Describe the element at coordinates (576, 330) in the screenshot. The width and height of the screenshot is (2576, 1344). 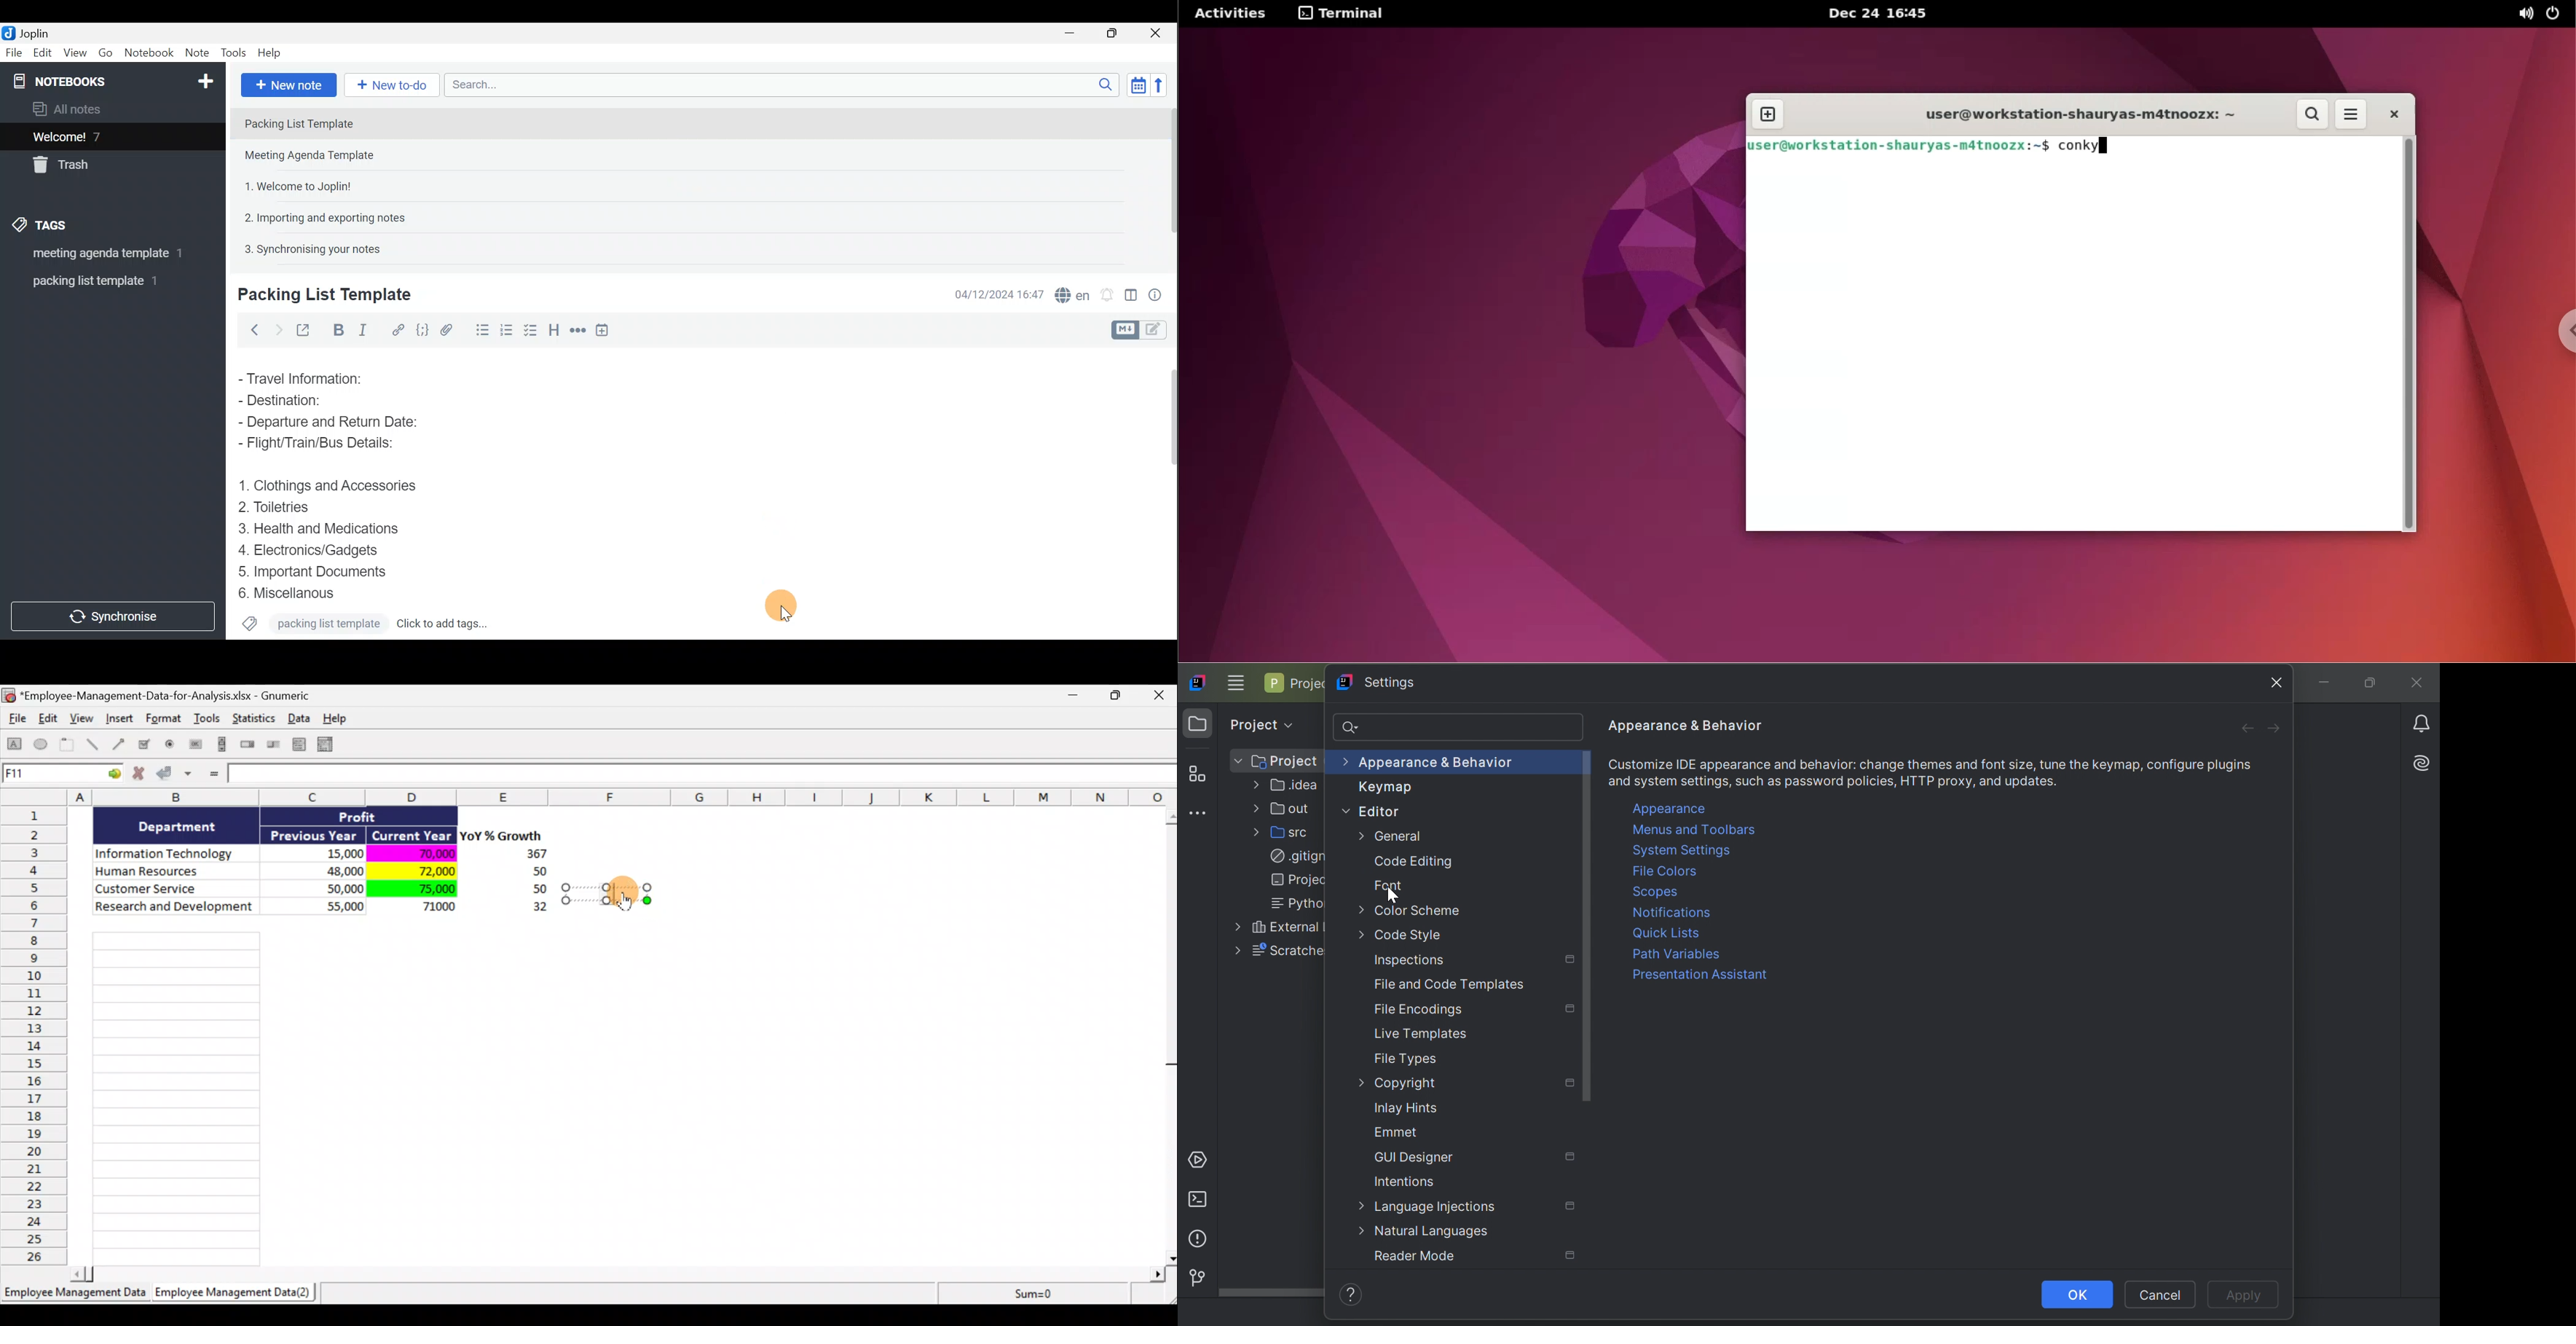
I see `Horizontal rule` at that location.